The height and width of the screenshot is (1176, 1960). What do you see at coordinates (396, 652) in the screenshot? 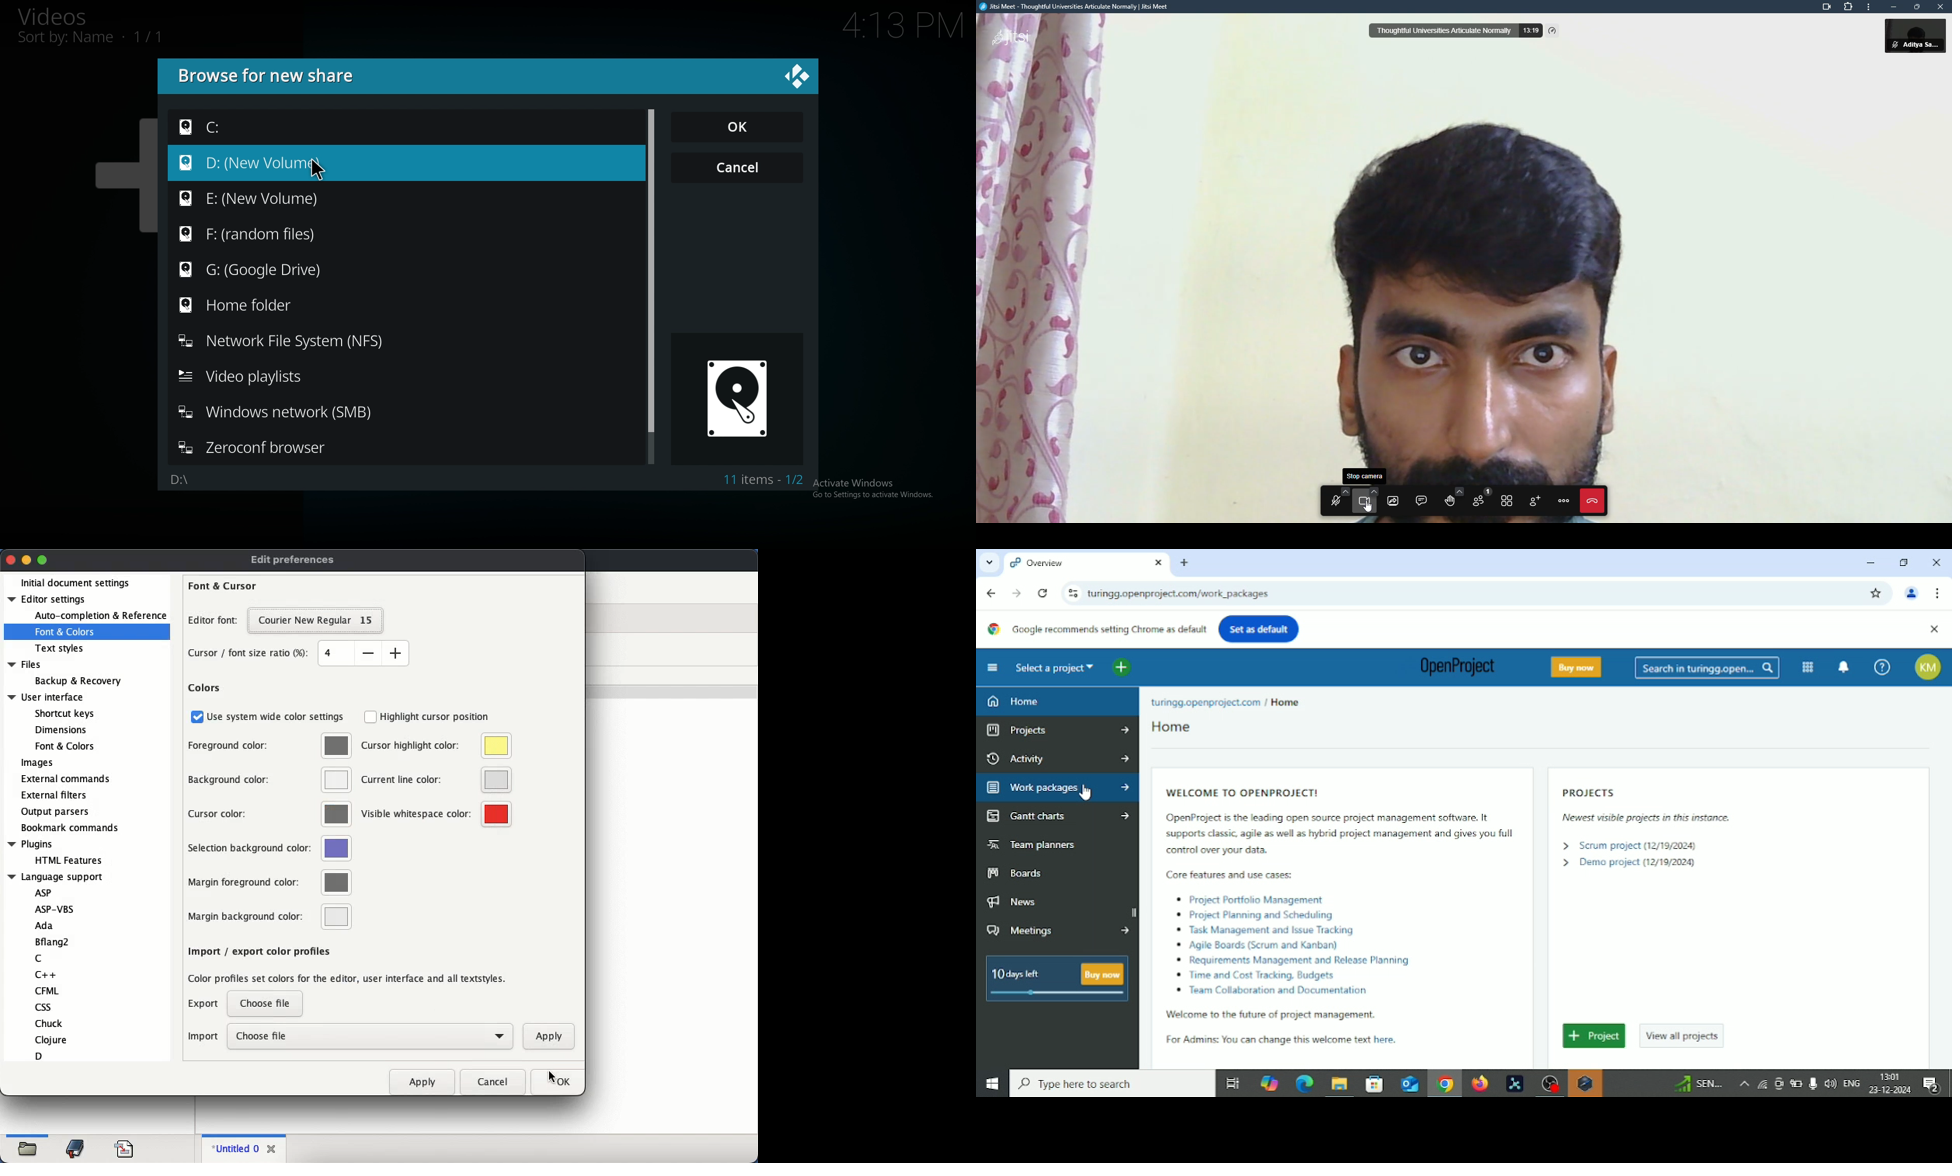
I see `increase cursor/font size ratio` at bounding box center [396, 652].